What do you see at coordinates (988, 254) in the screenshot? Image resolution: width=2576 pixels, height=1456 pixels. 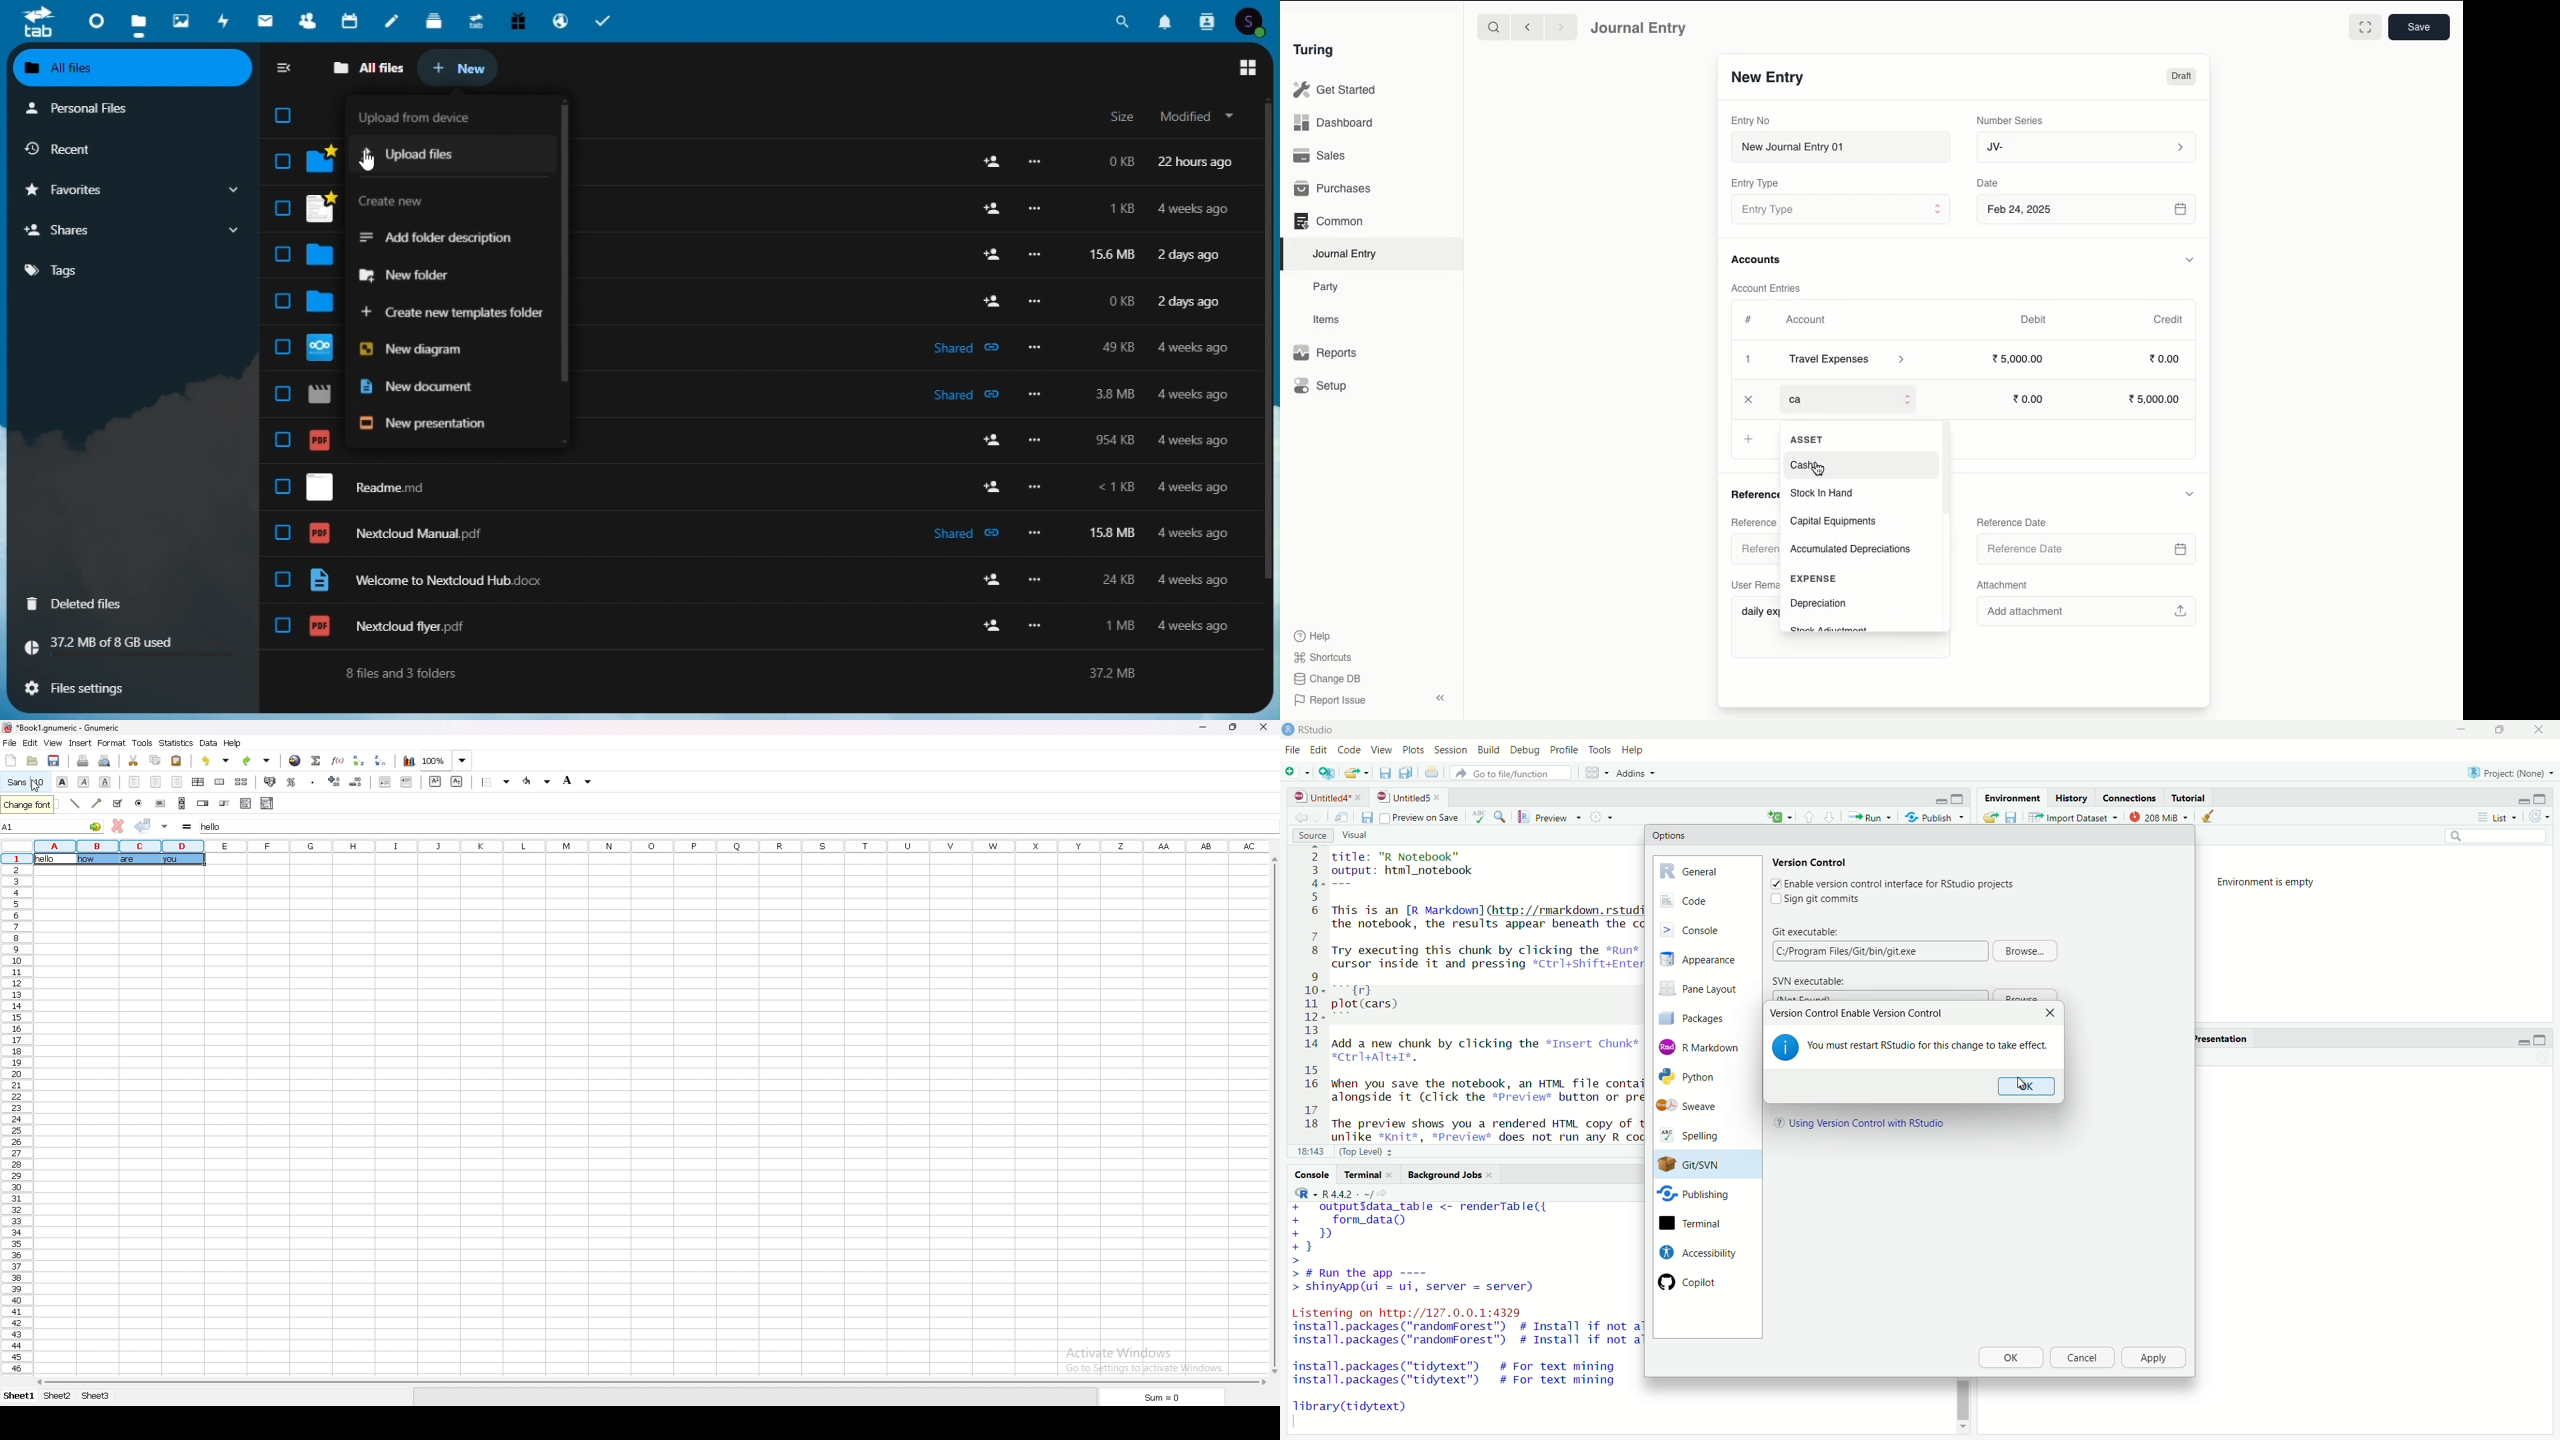 I see `add user` at bounding box center [988, 254].